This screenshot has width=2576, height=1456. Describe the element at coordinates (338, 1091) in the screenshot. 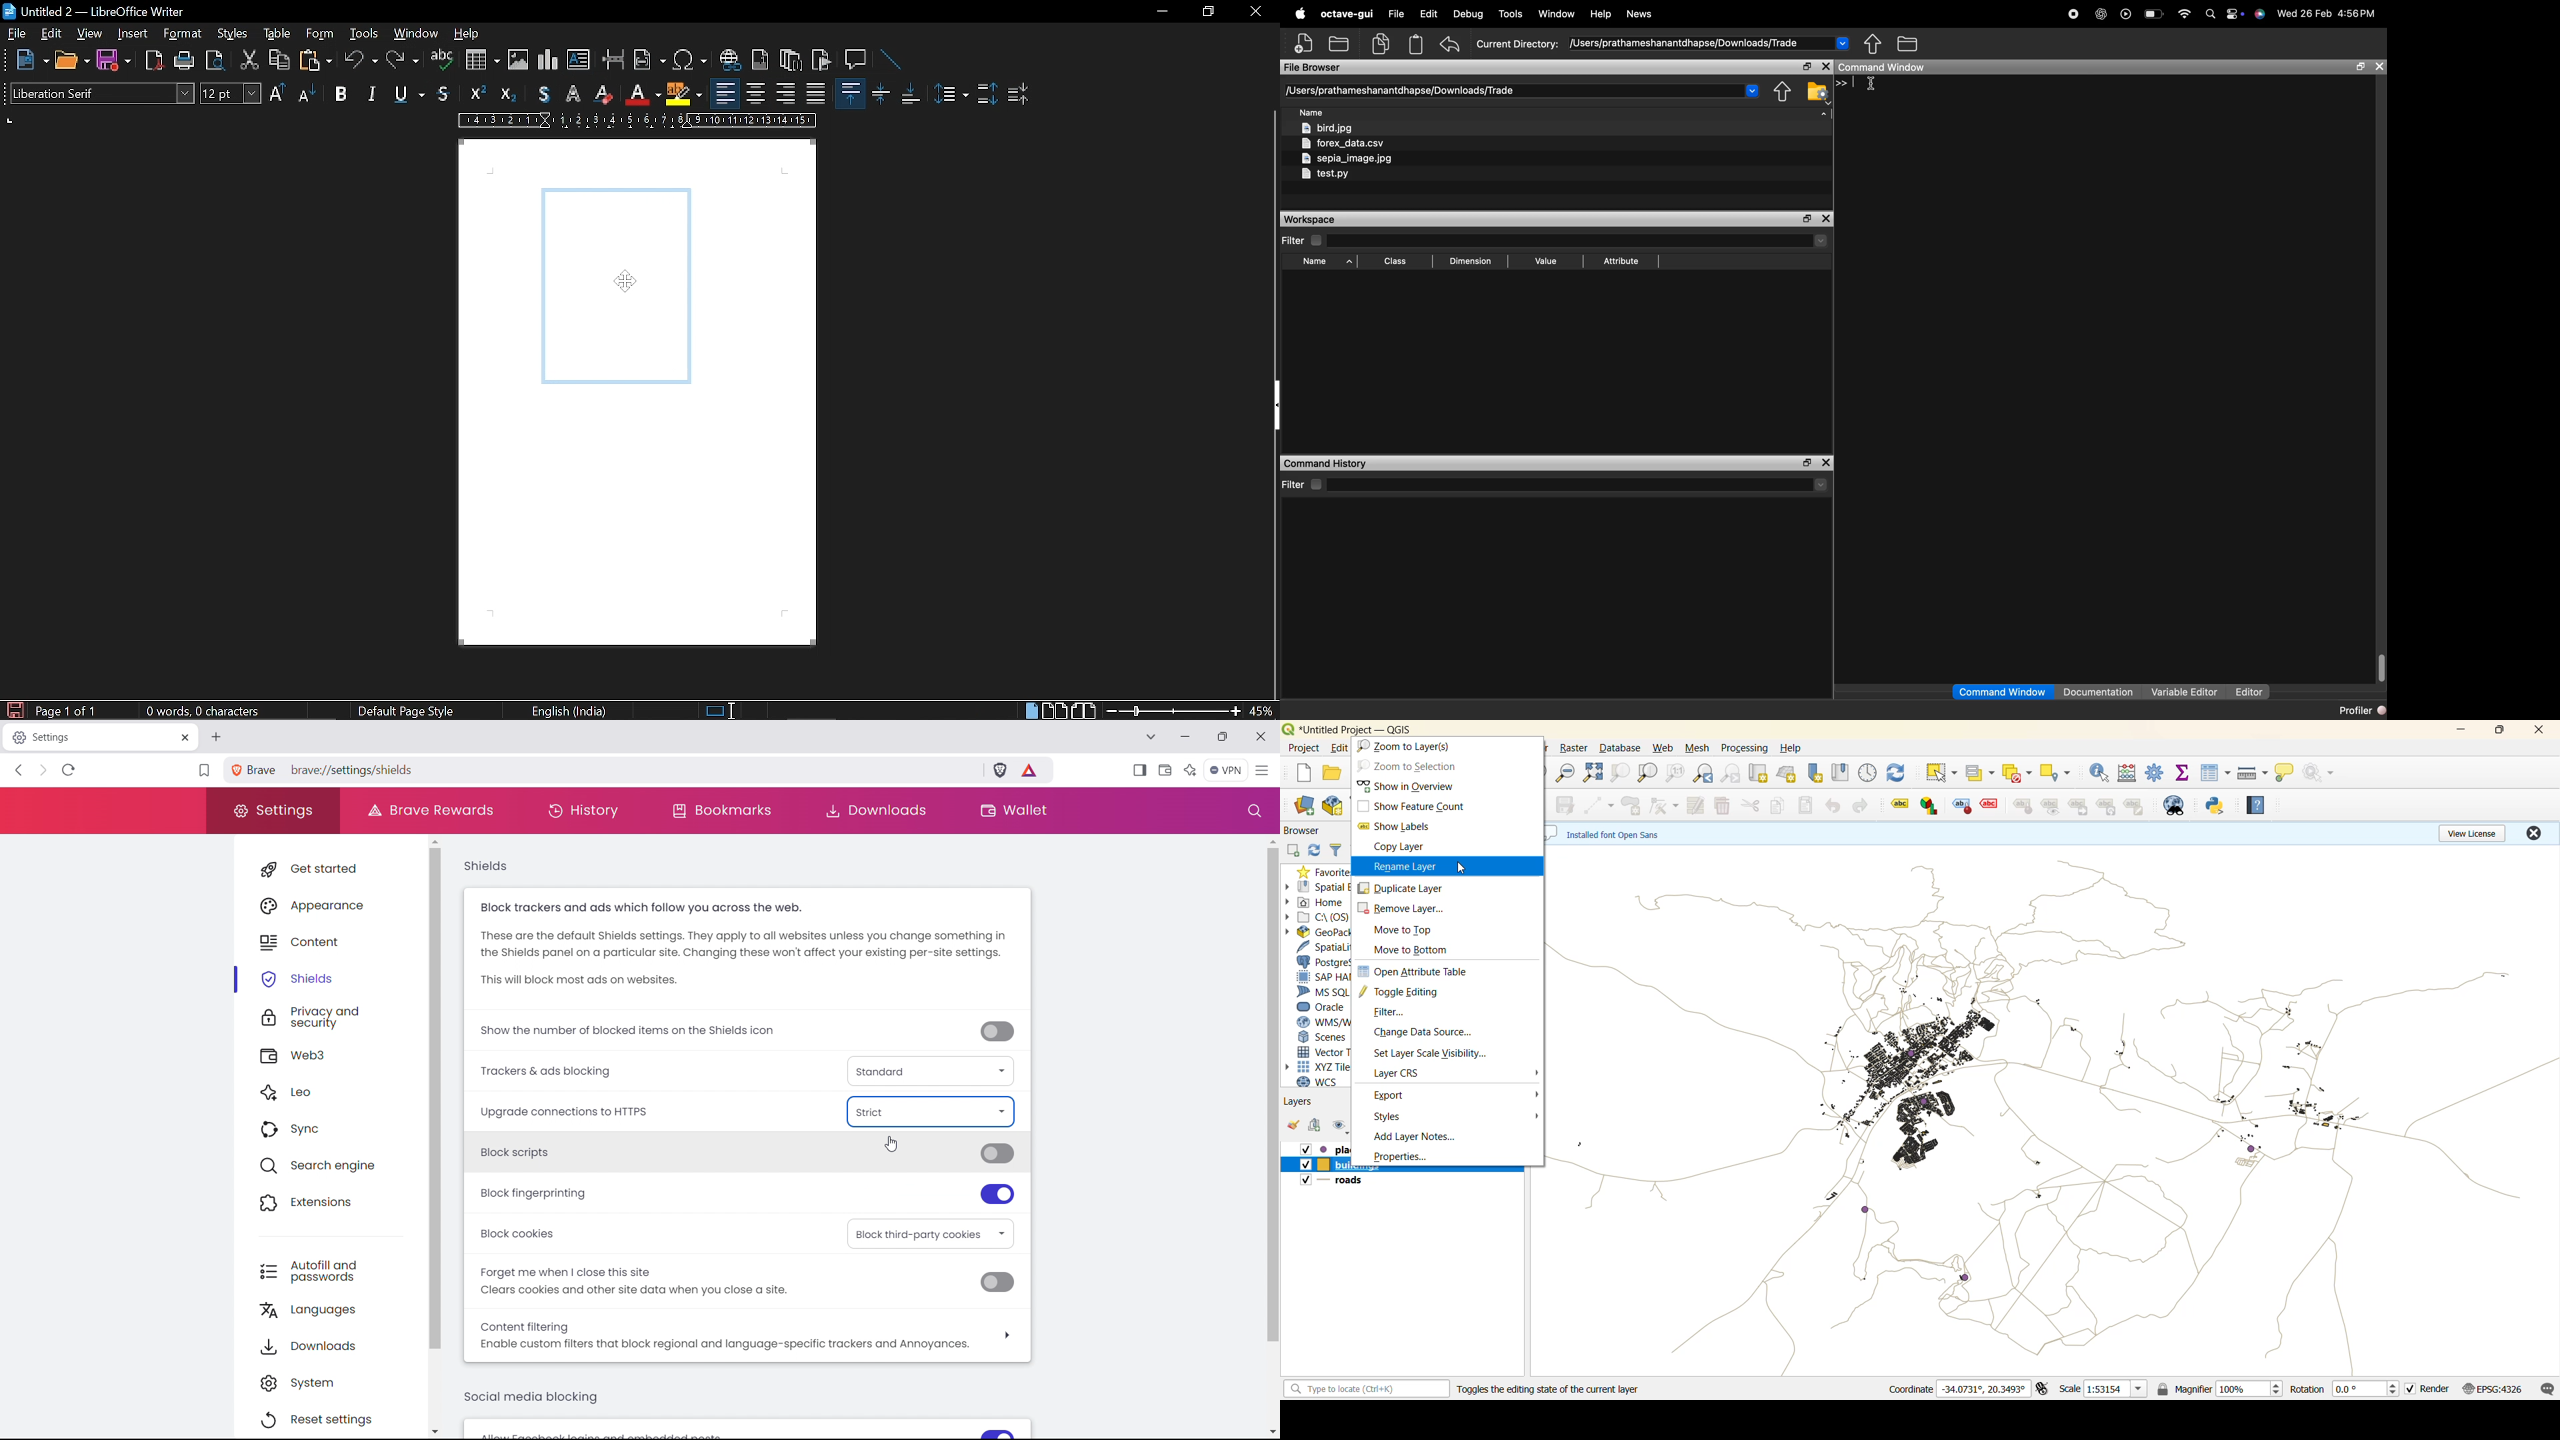

I see `leo` at that location.